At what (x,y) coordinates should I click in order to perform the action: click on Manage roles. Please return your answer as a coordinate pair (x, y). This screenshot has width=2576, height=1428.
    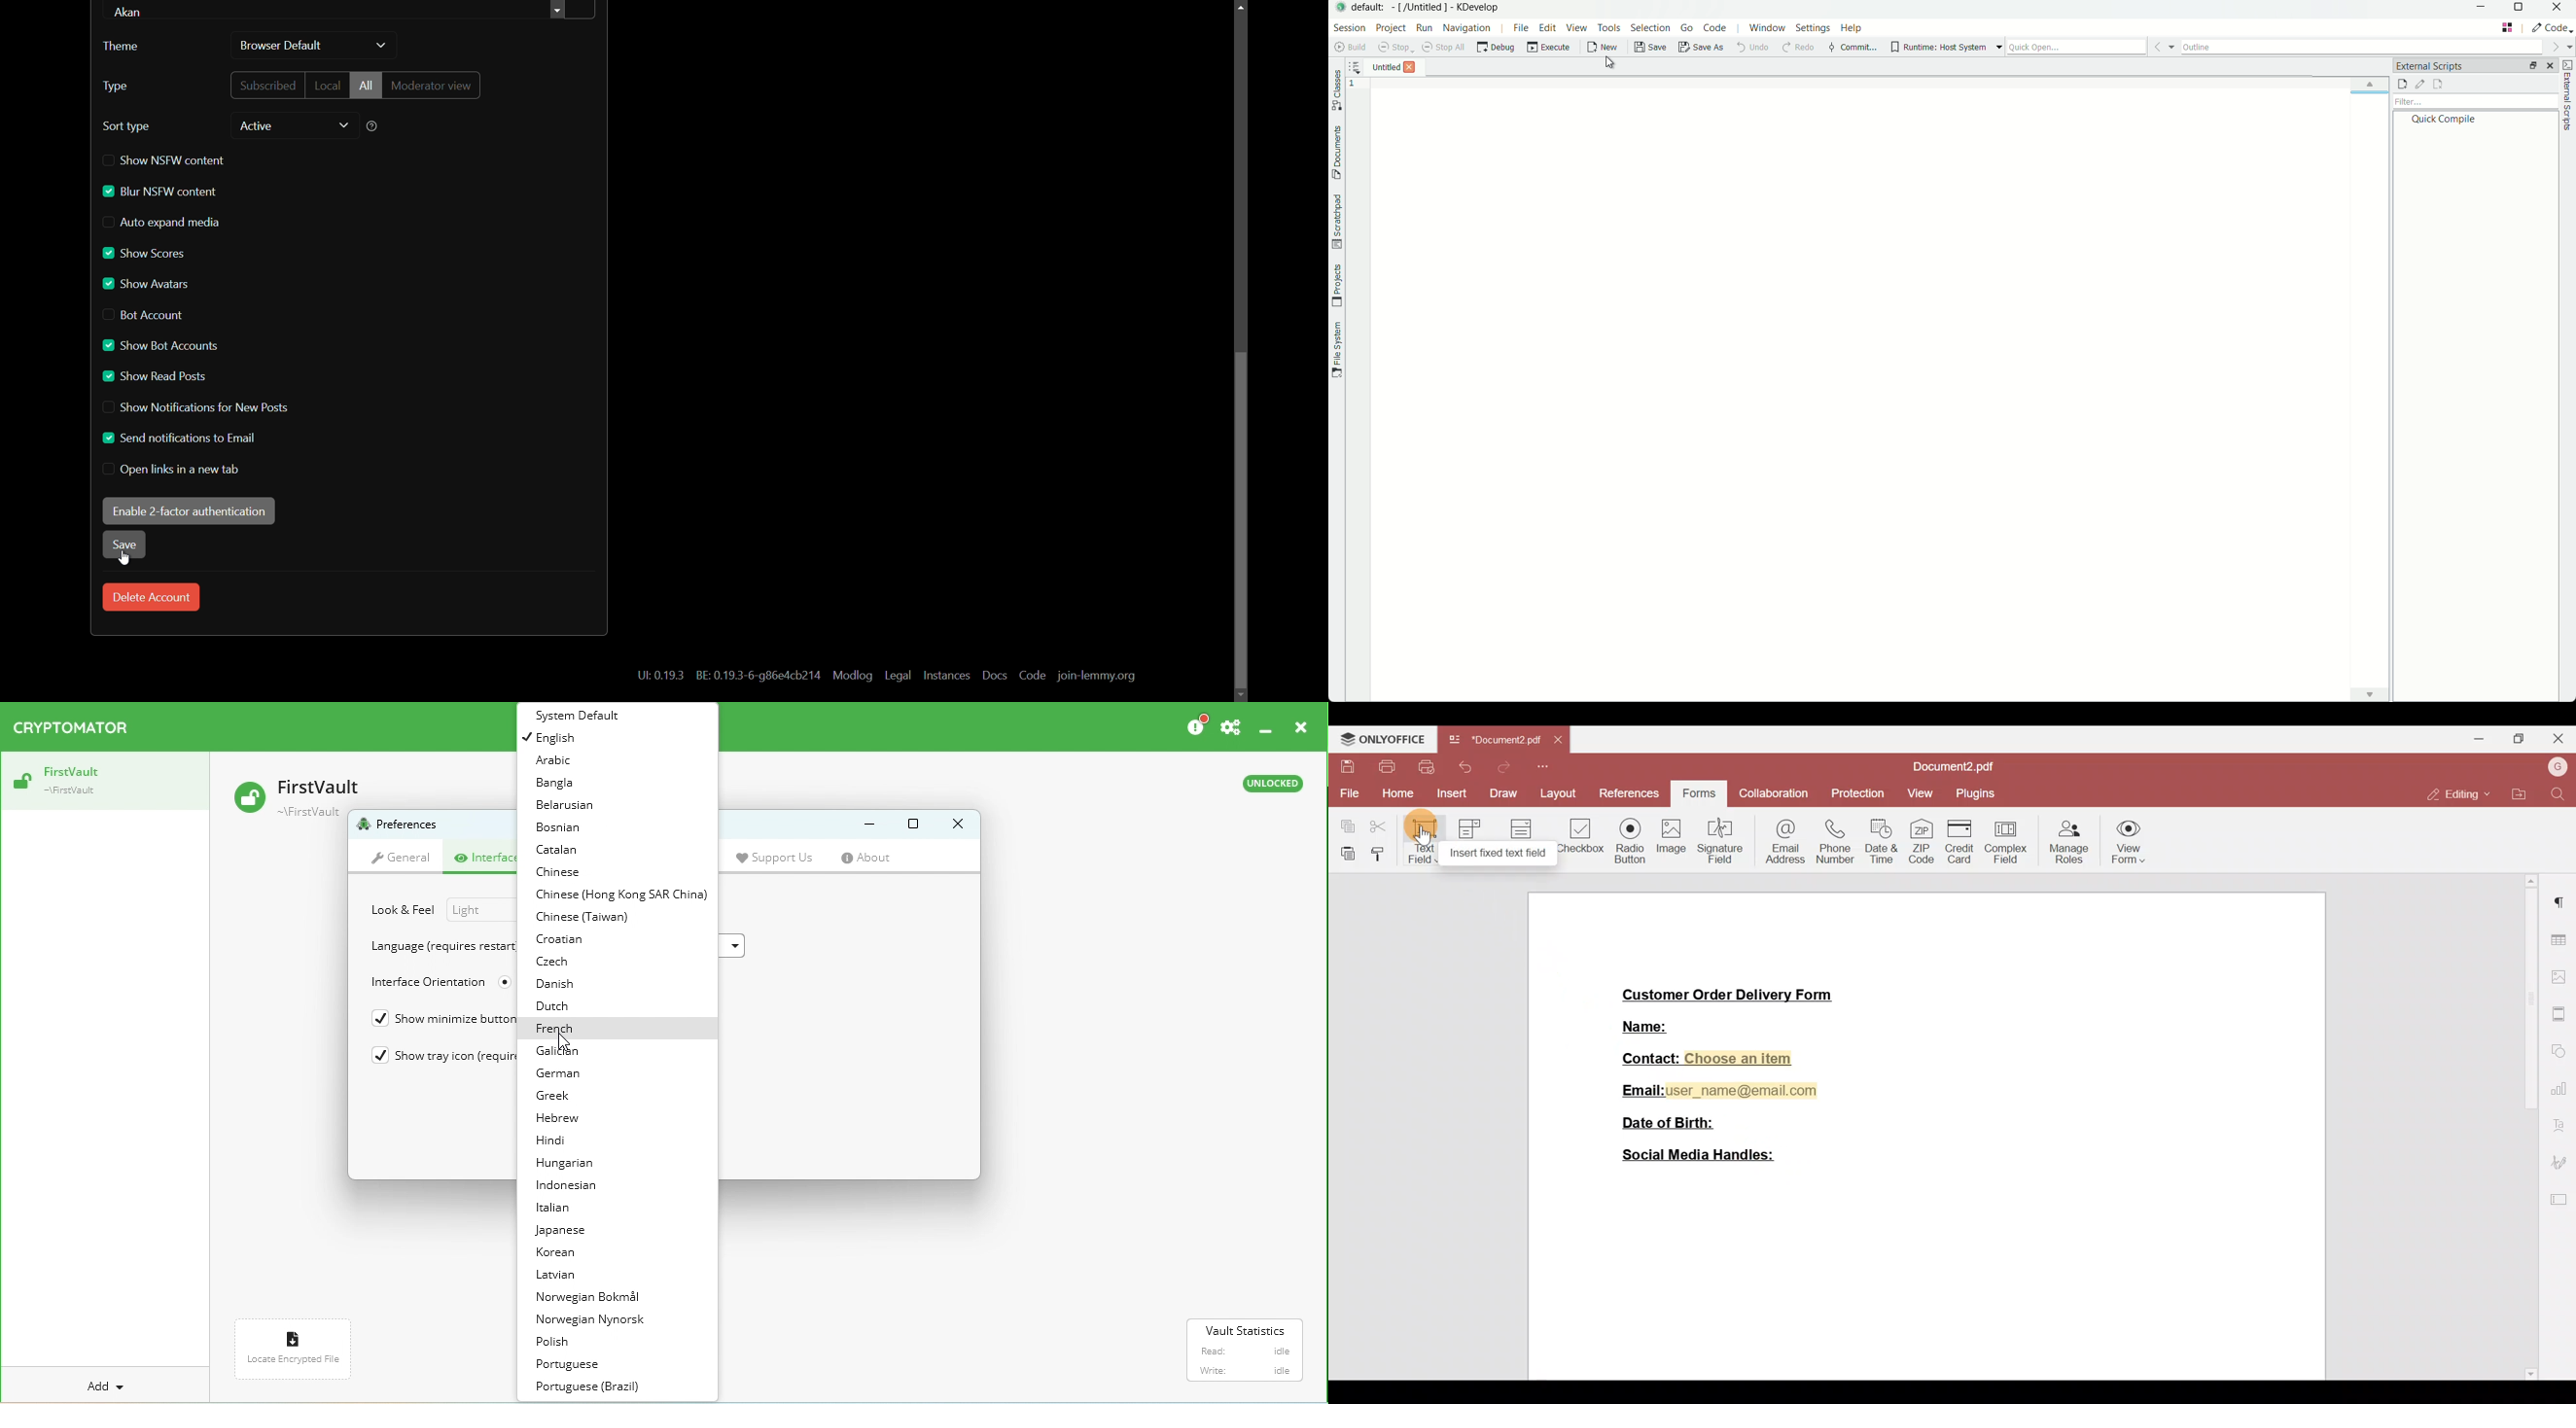
    Looking at the image, I should click on (2071, 840).